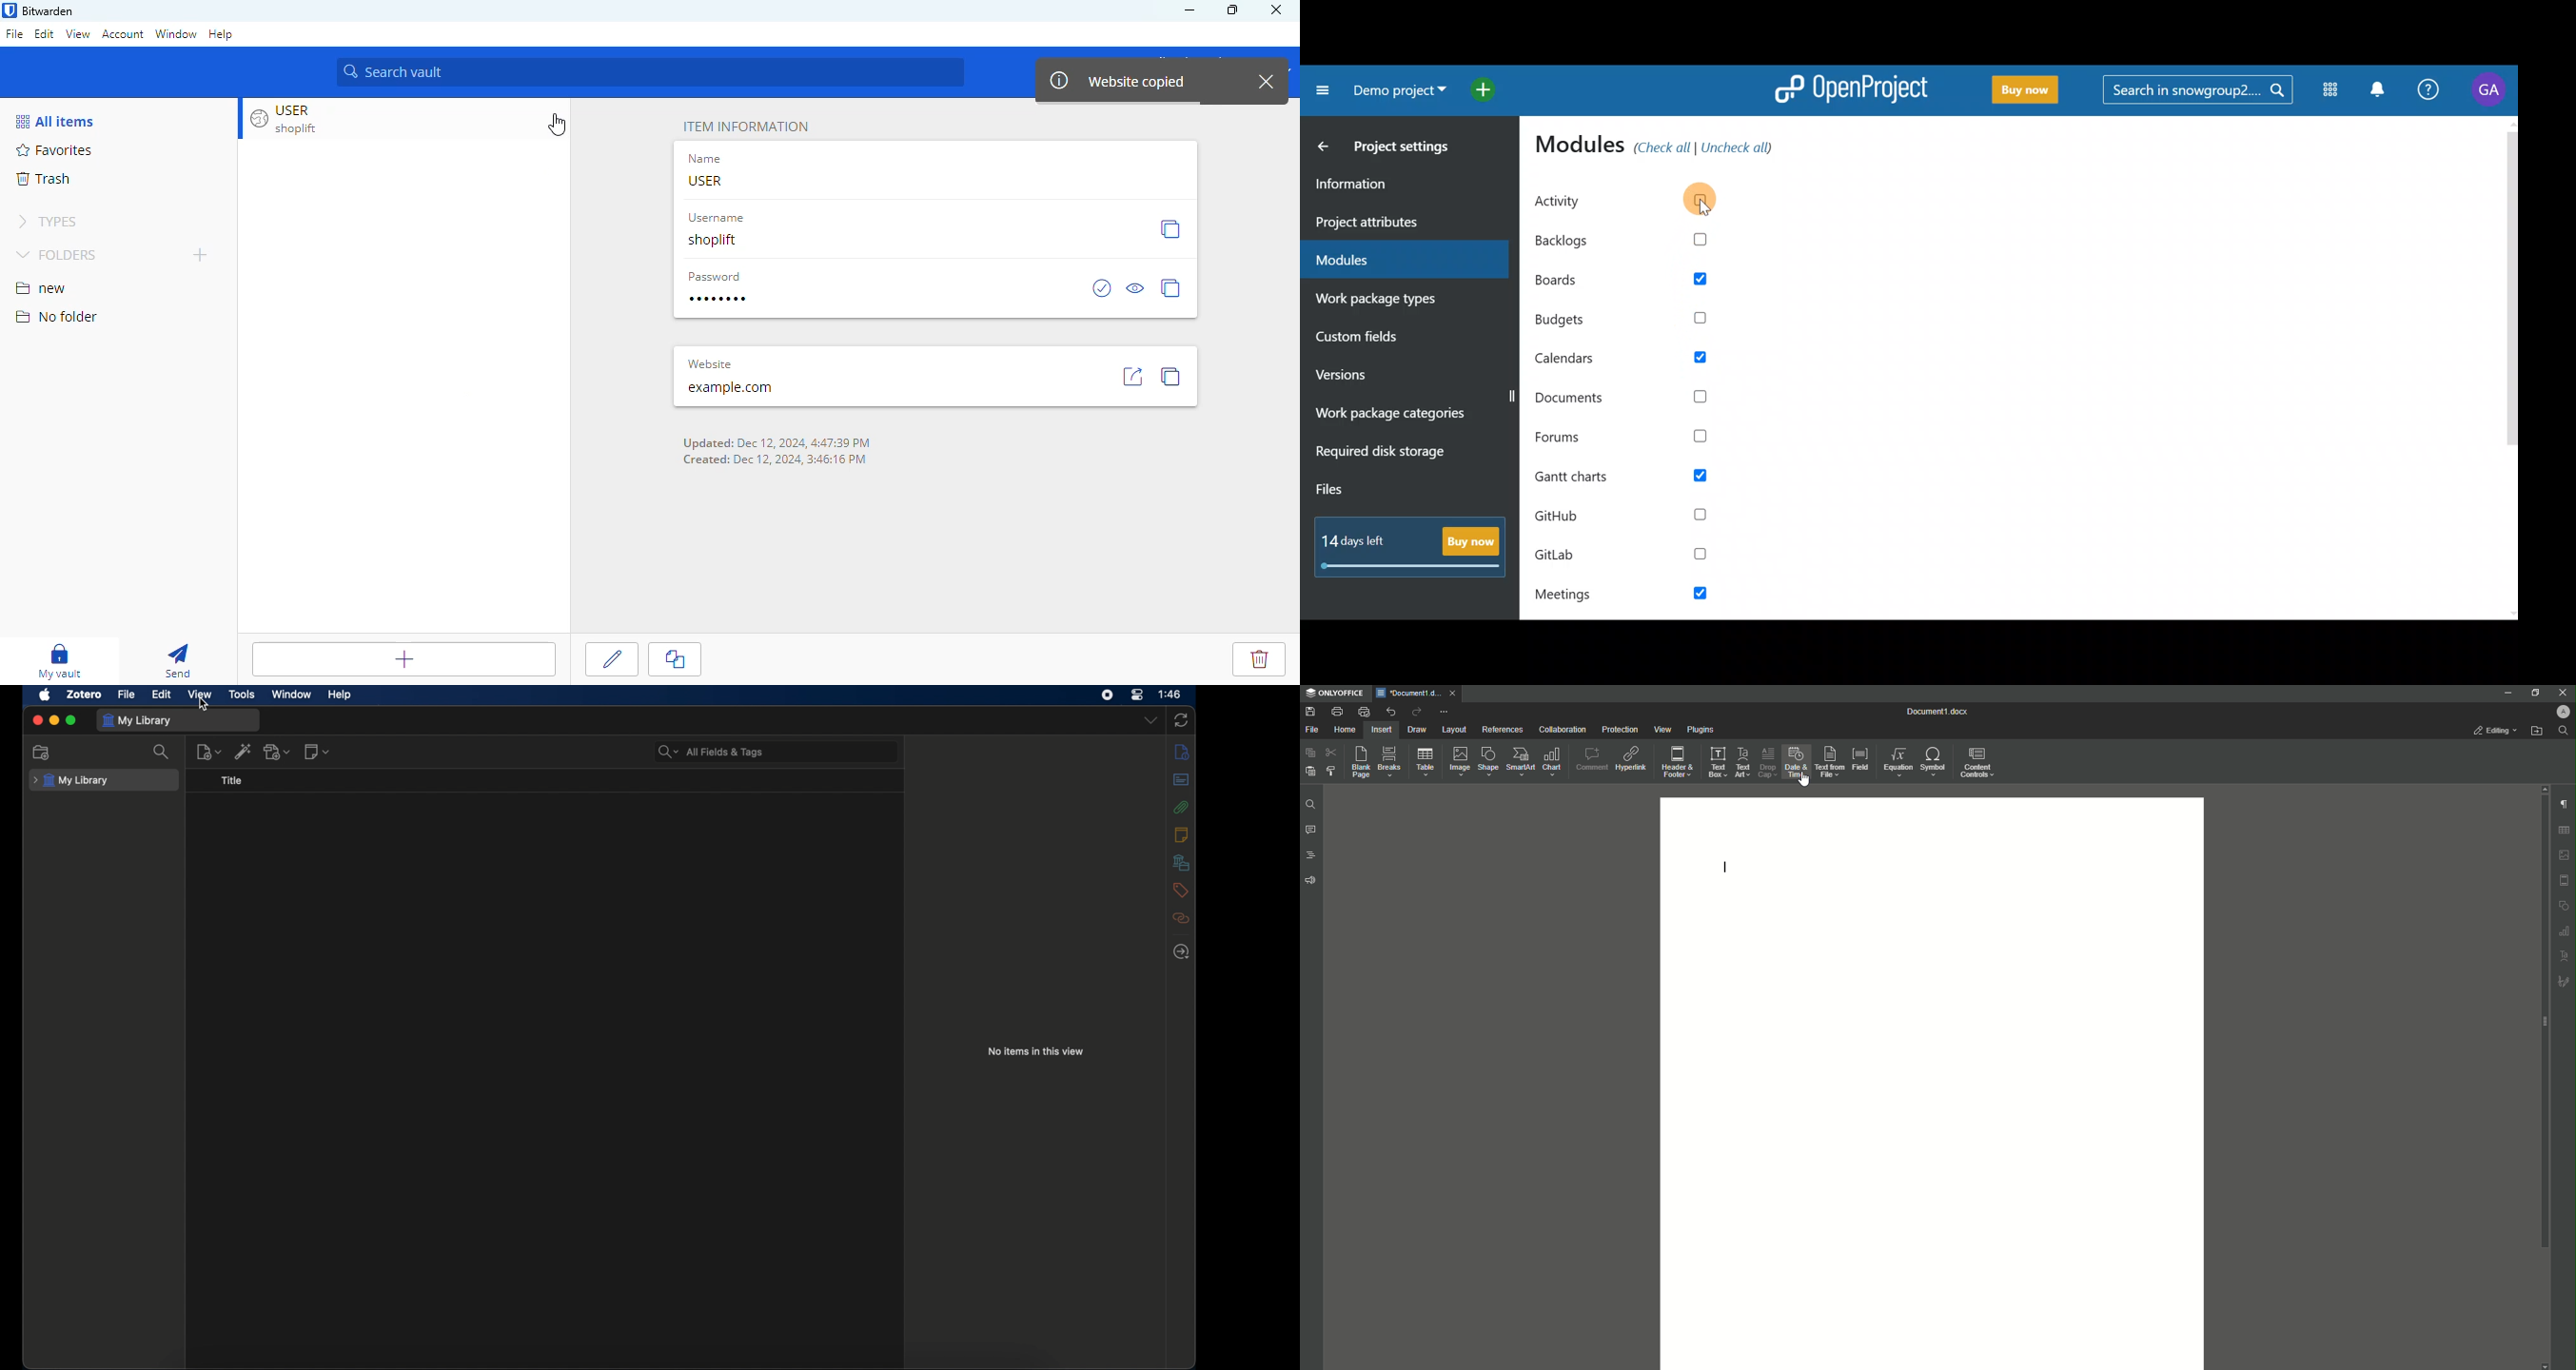  Describe the element at coordinates (1310, 804) in the screenshot. I see `Find` at that location.